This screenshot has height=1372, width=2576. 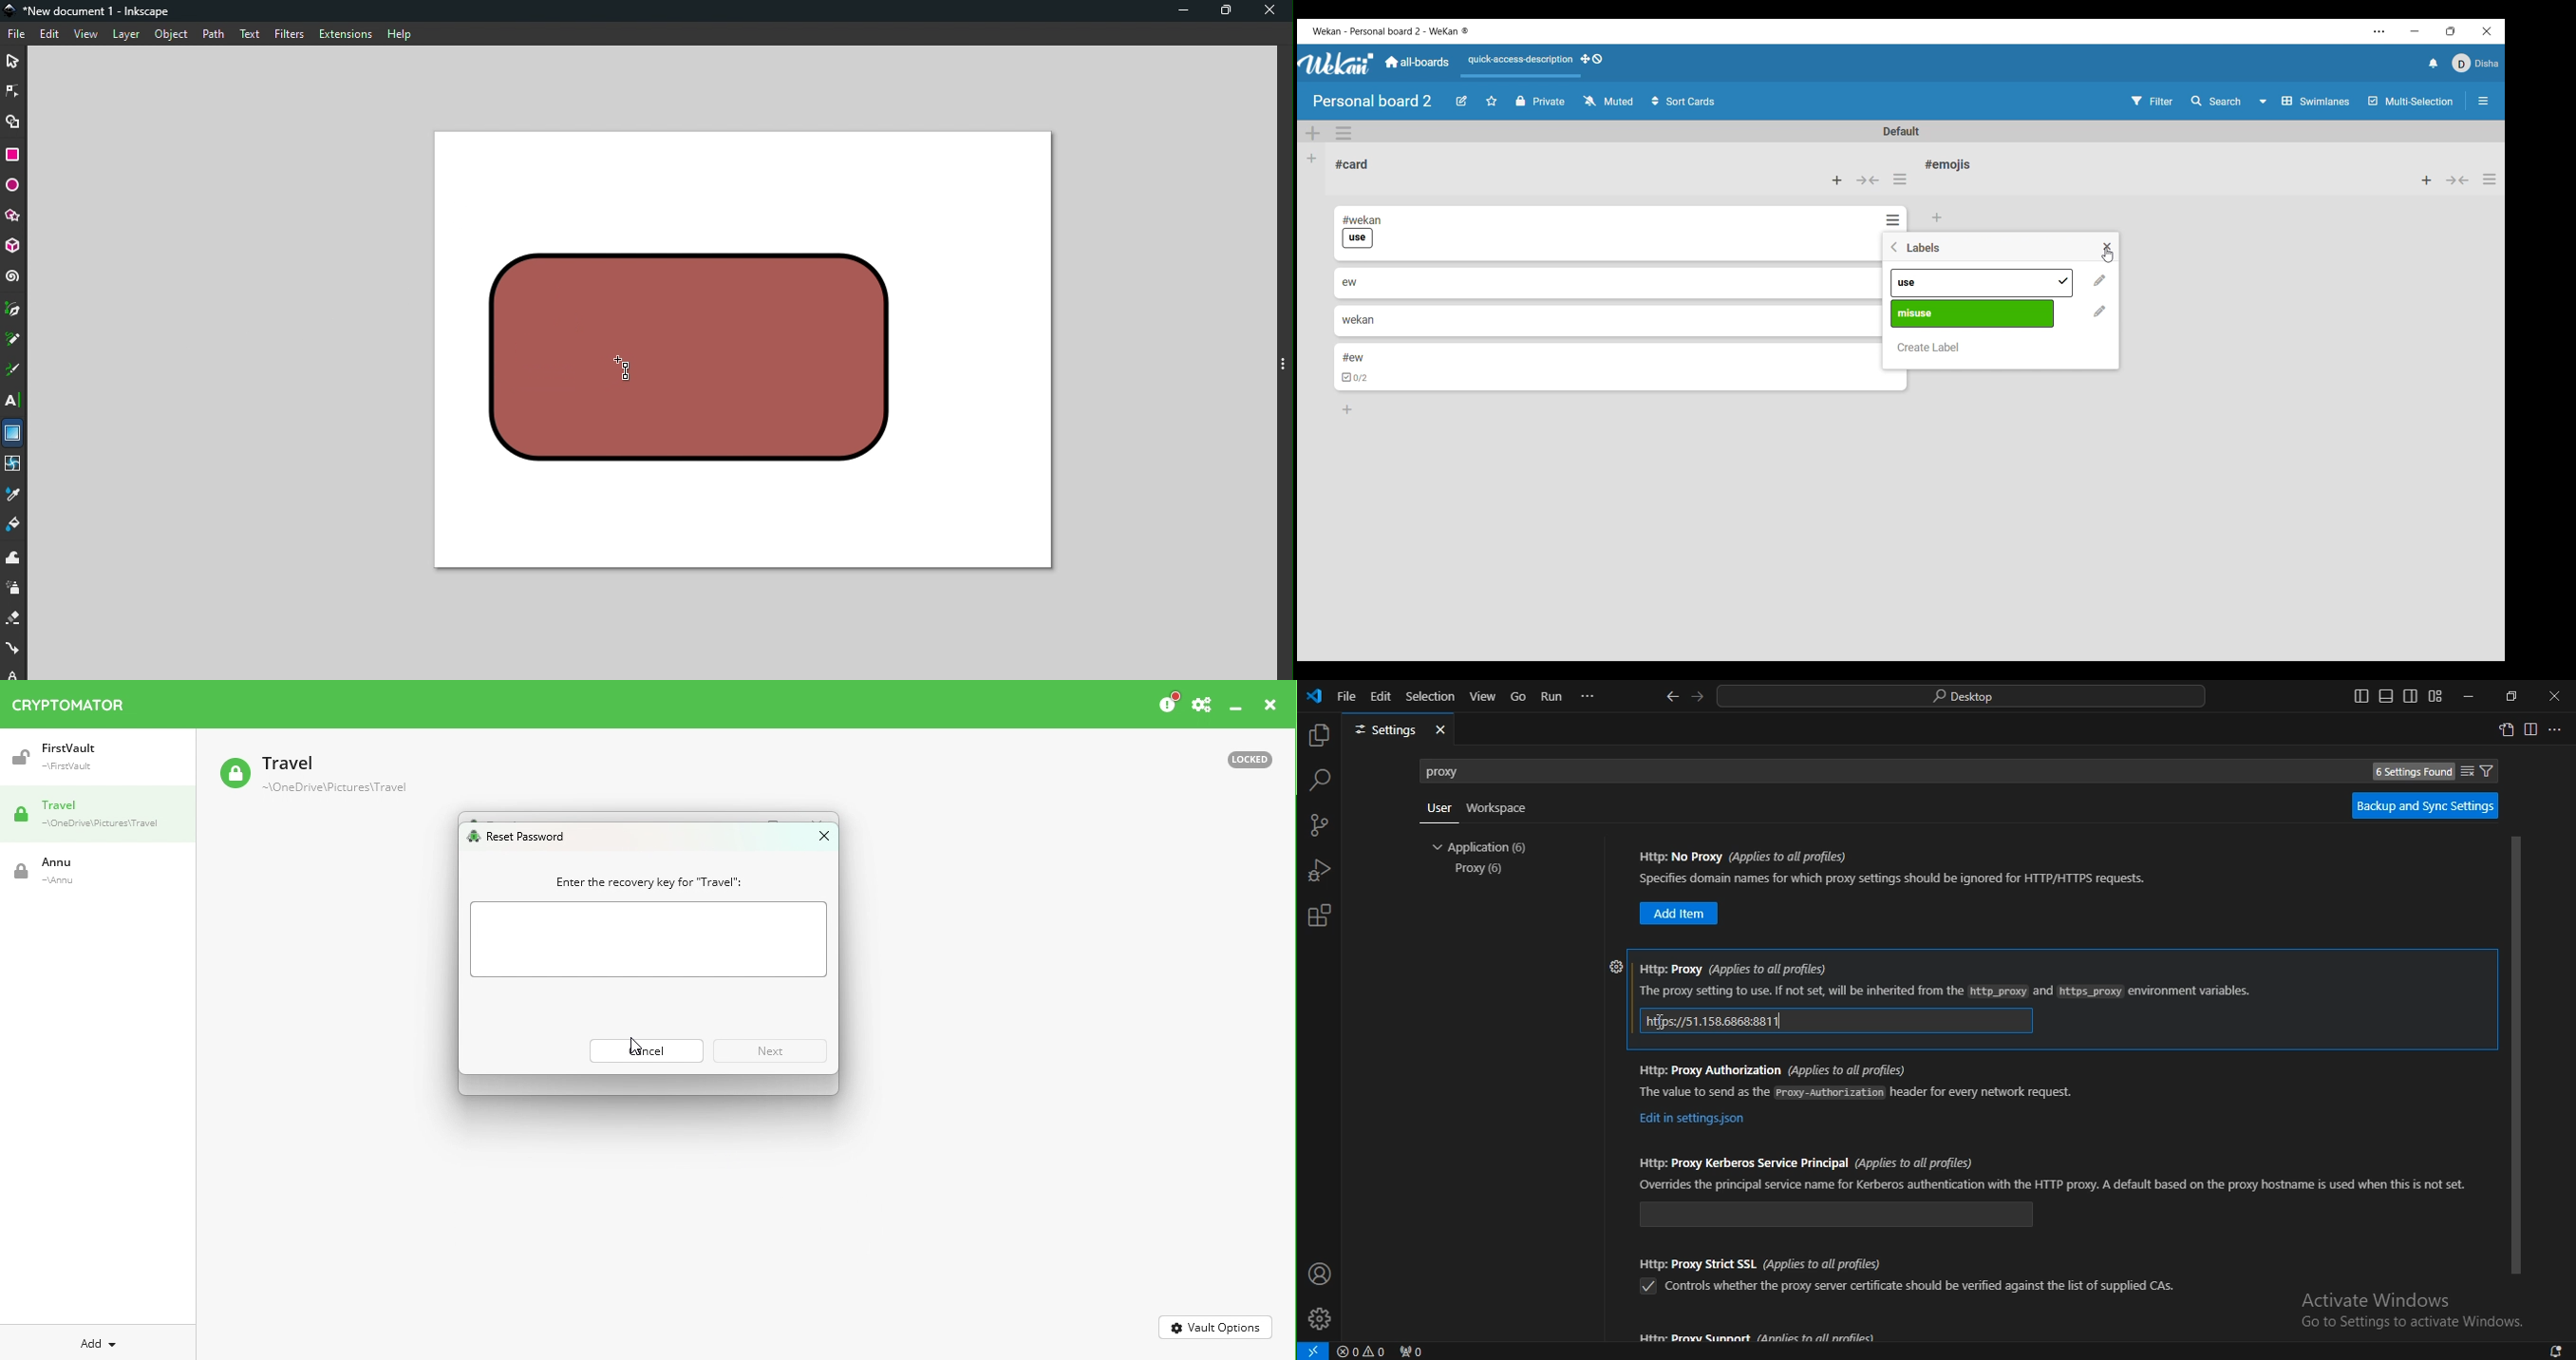 What do you see at coordinates (1772, 1069) in the screenshot?
I see `https: proxy authorization` at bounding box center [1772, 1069].